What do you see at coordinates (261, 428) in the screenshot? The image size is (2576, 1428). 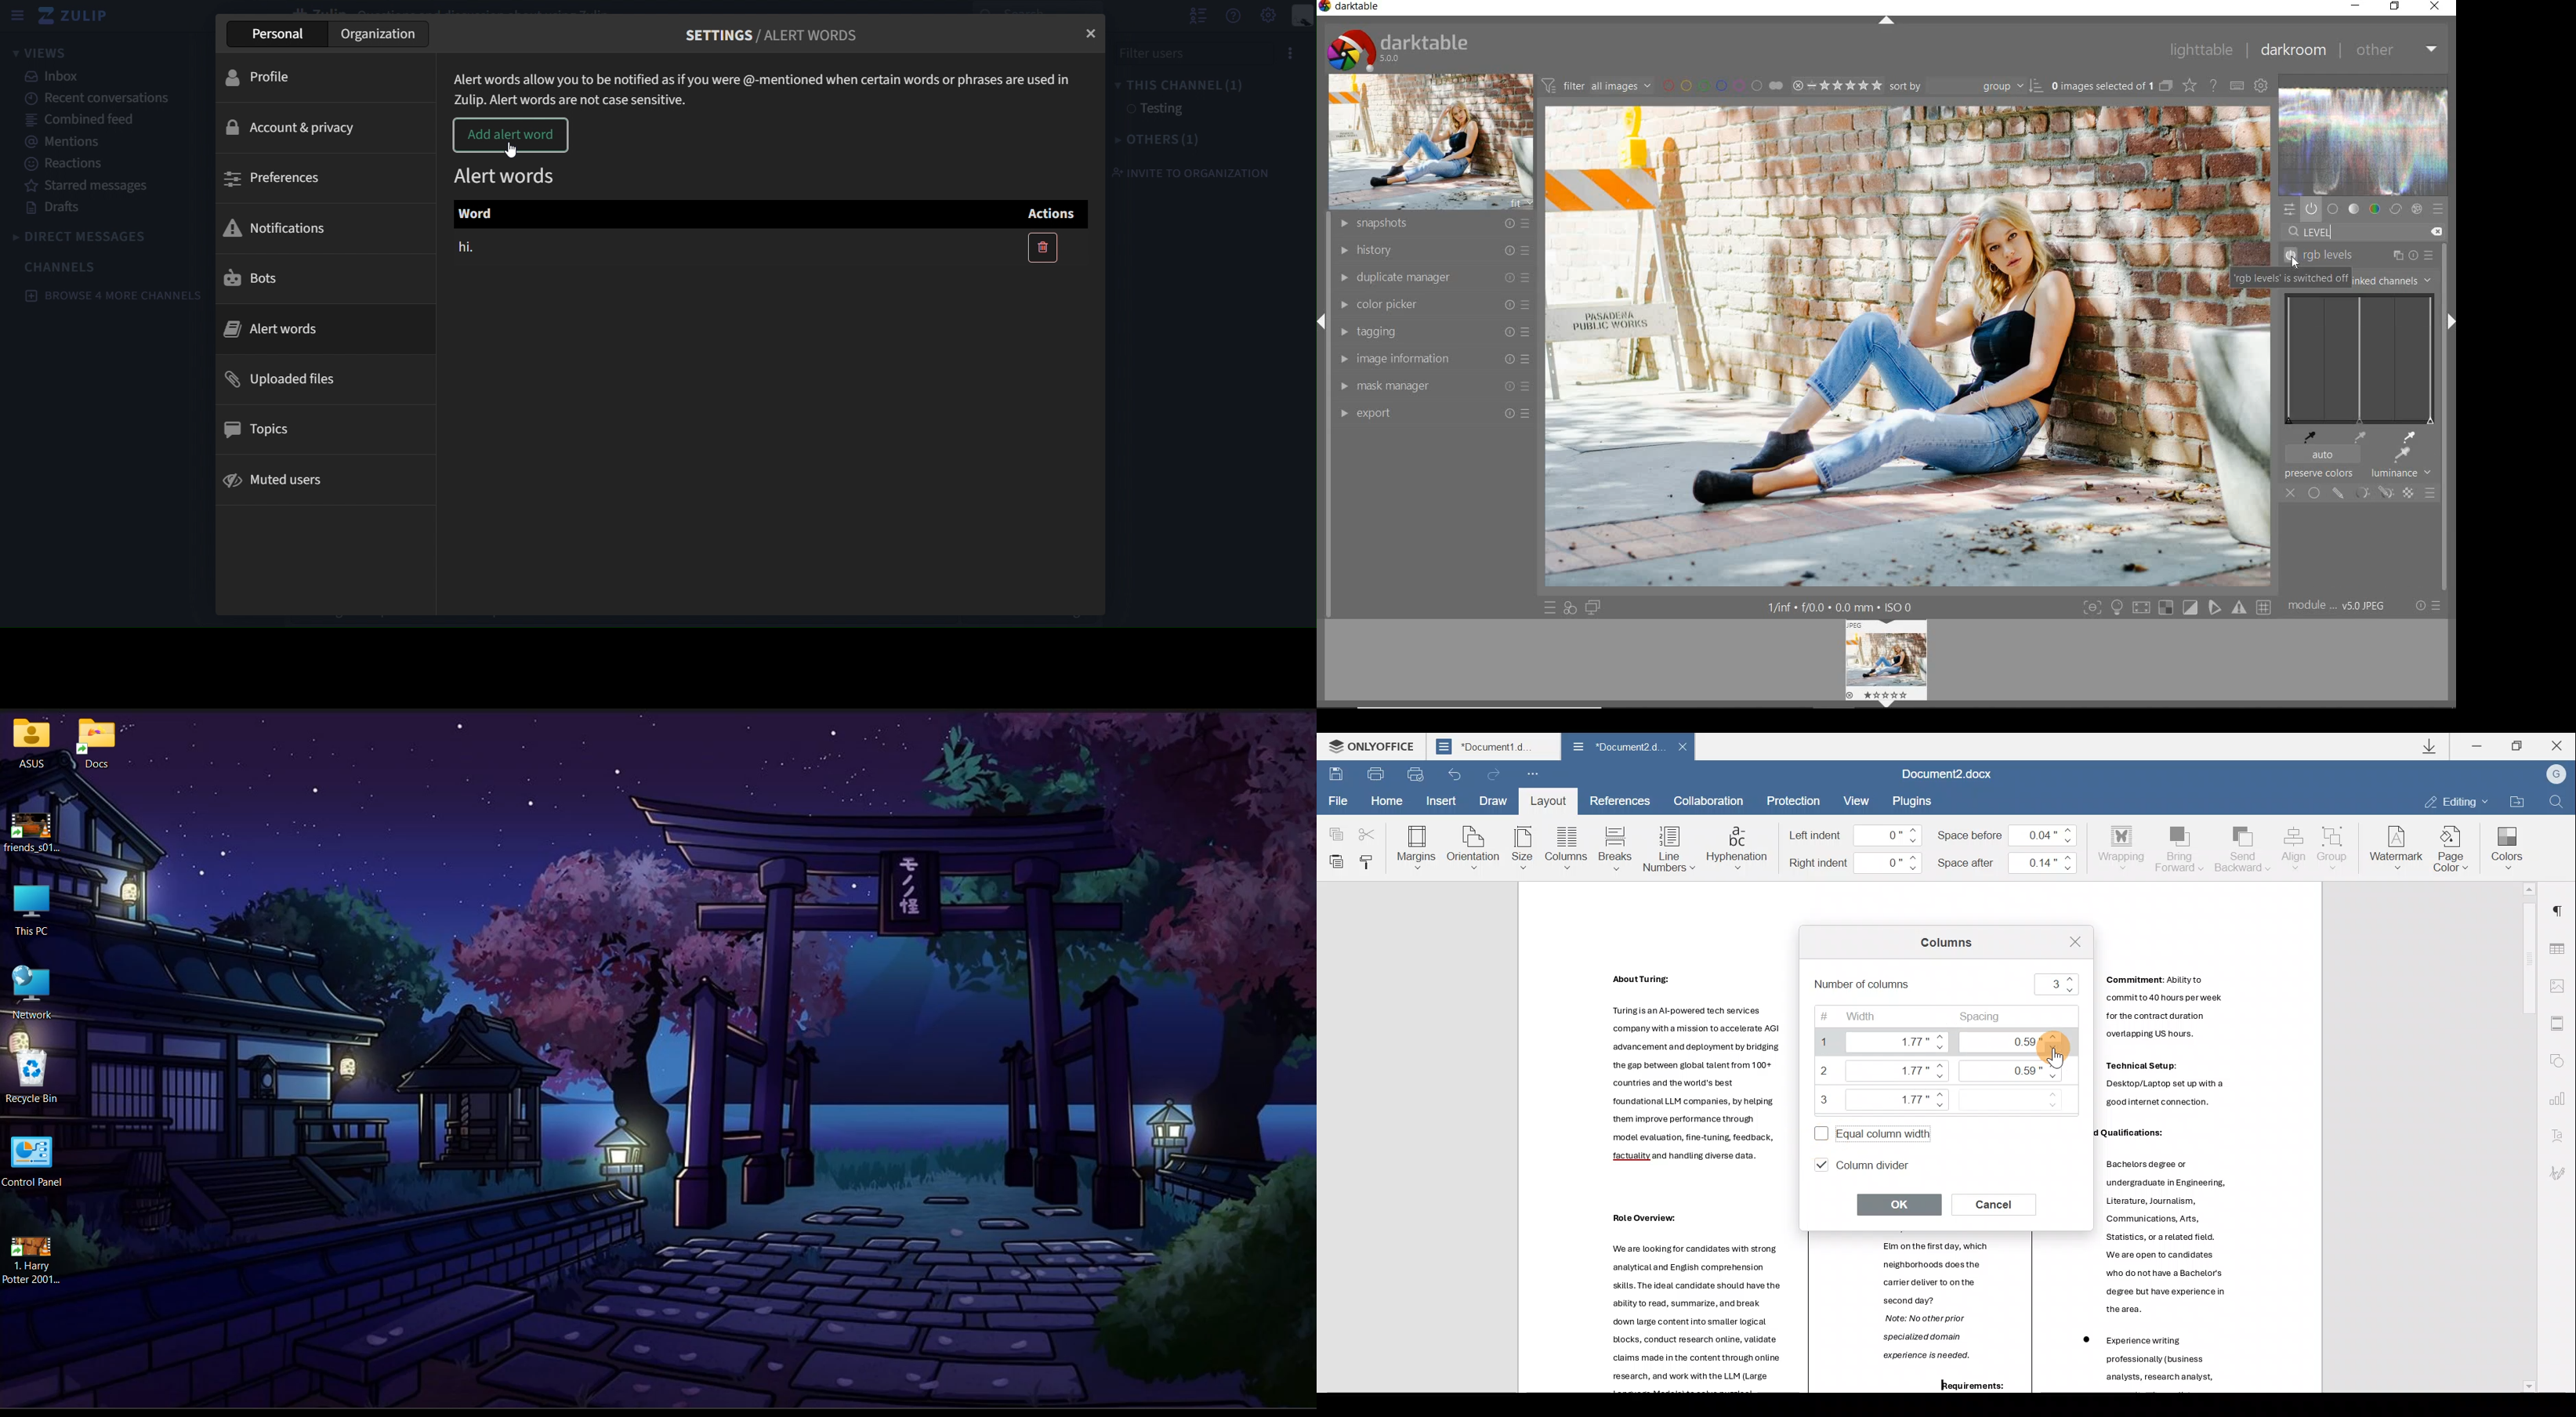 I see `topics` at bounding box center [261, 428].